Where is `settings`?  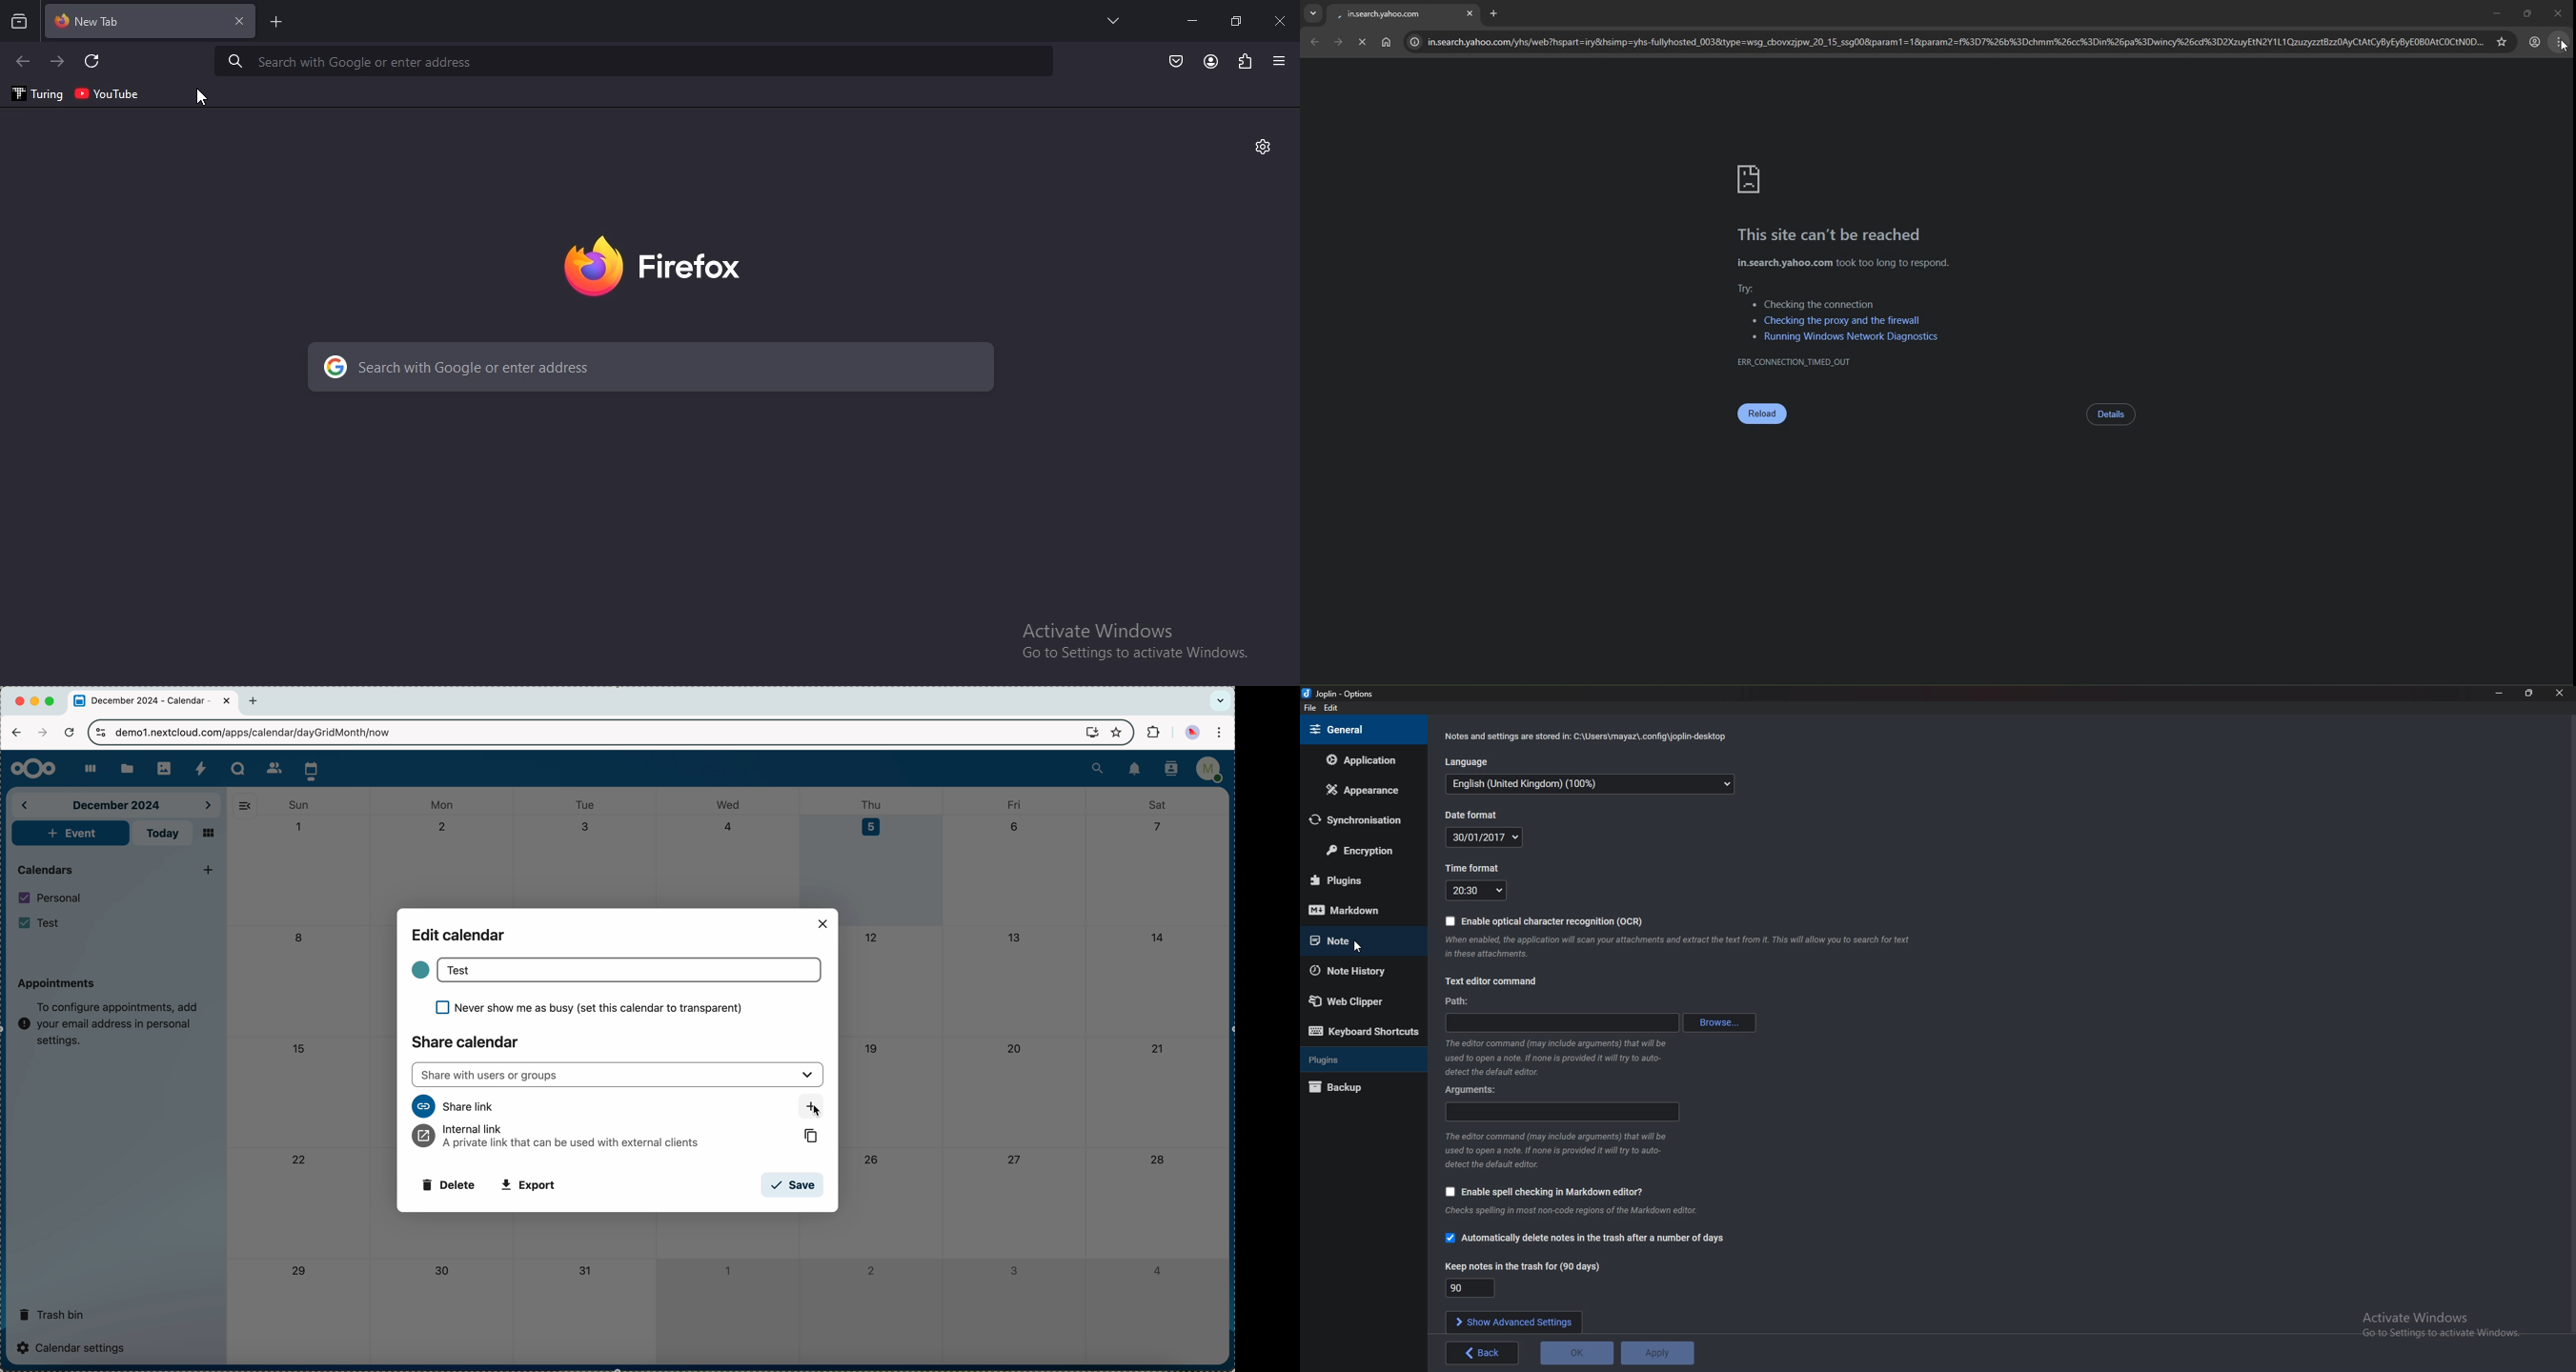
settings is located at coordinates (1263, 145).